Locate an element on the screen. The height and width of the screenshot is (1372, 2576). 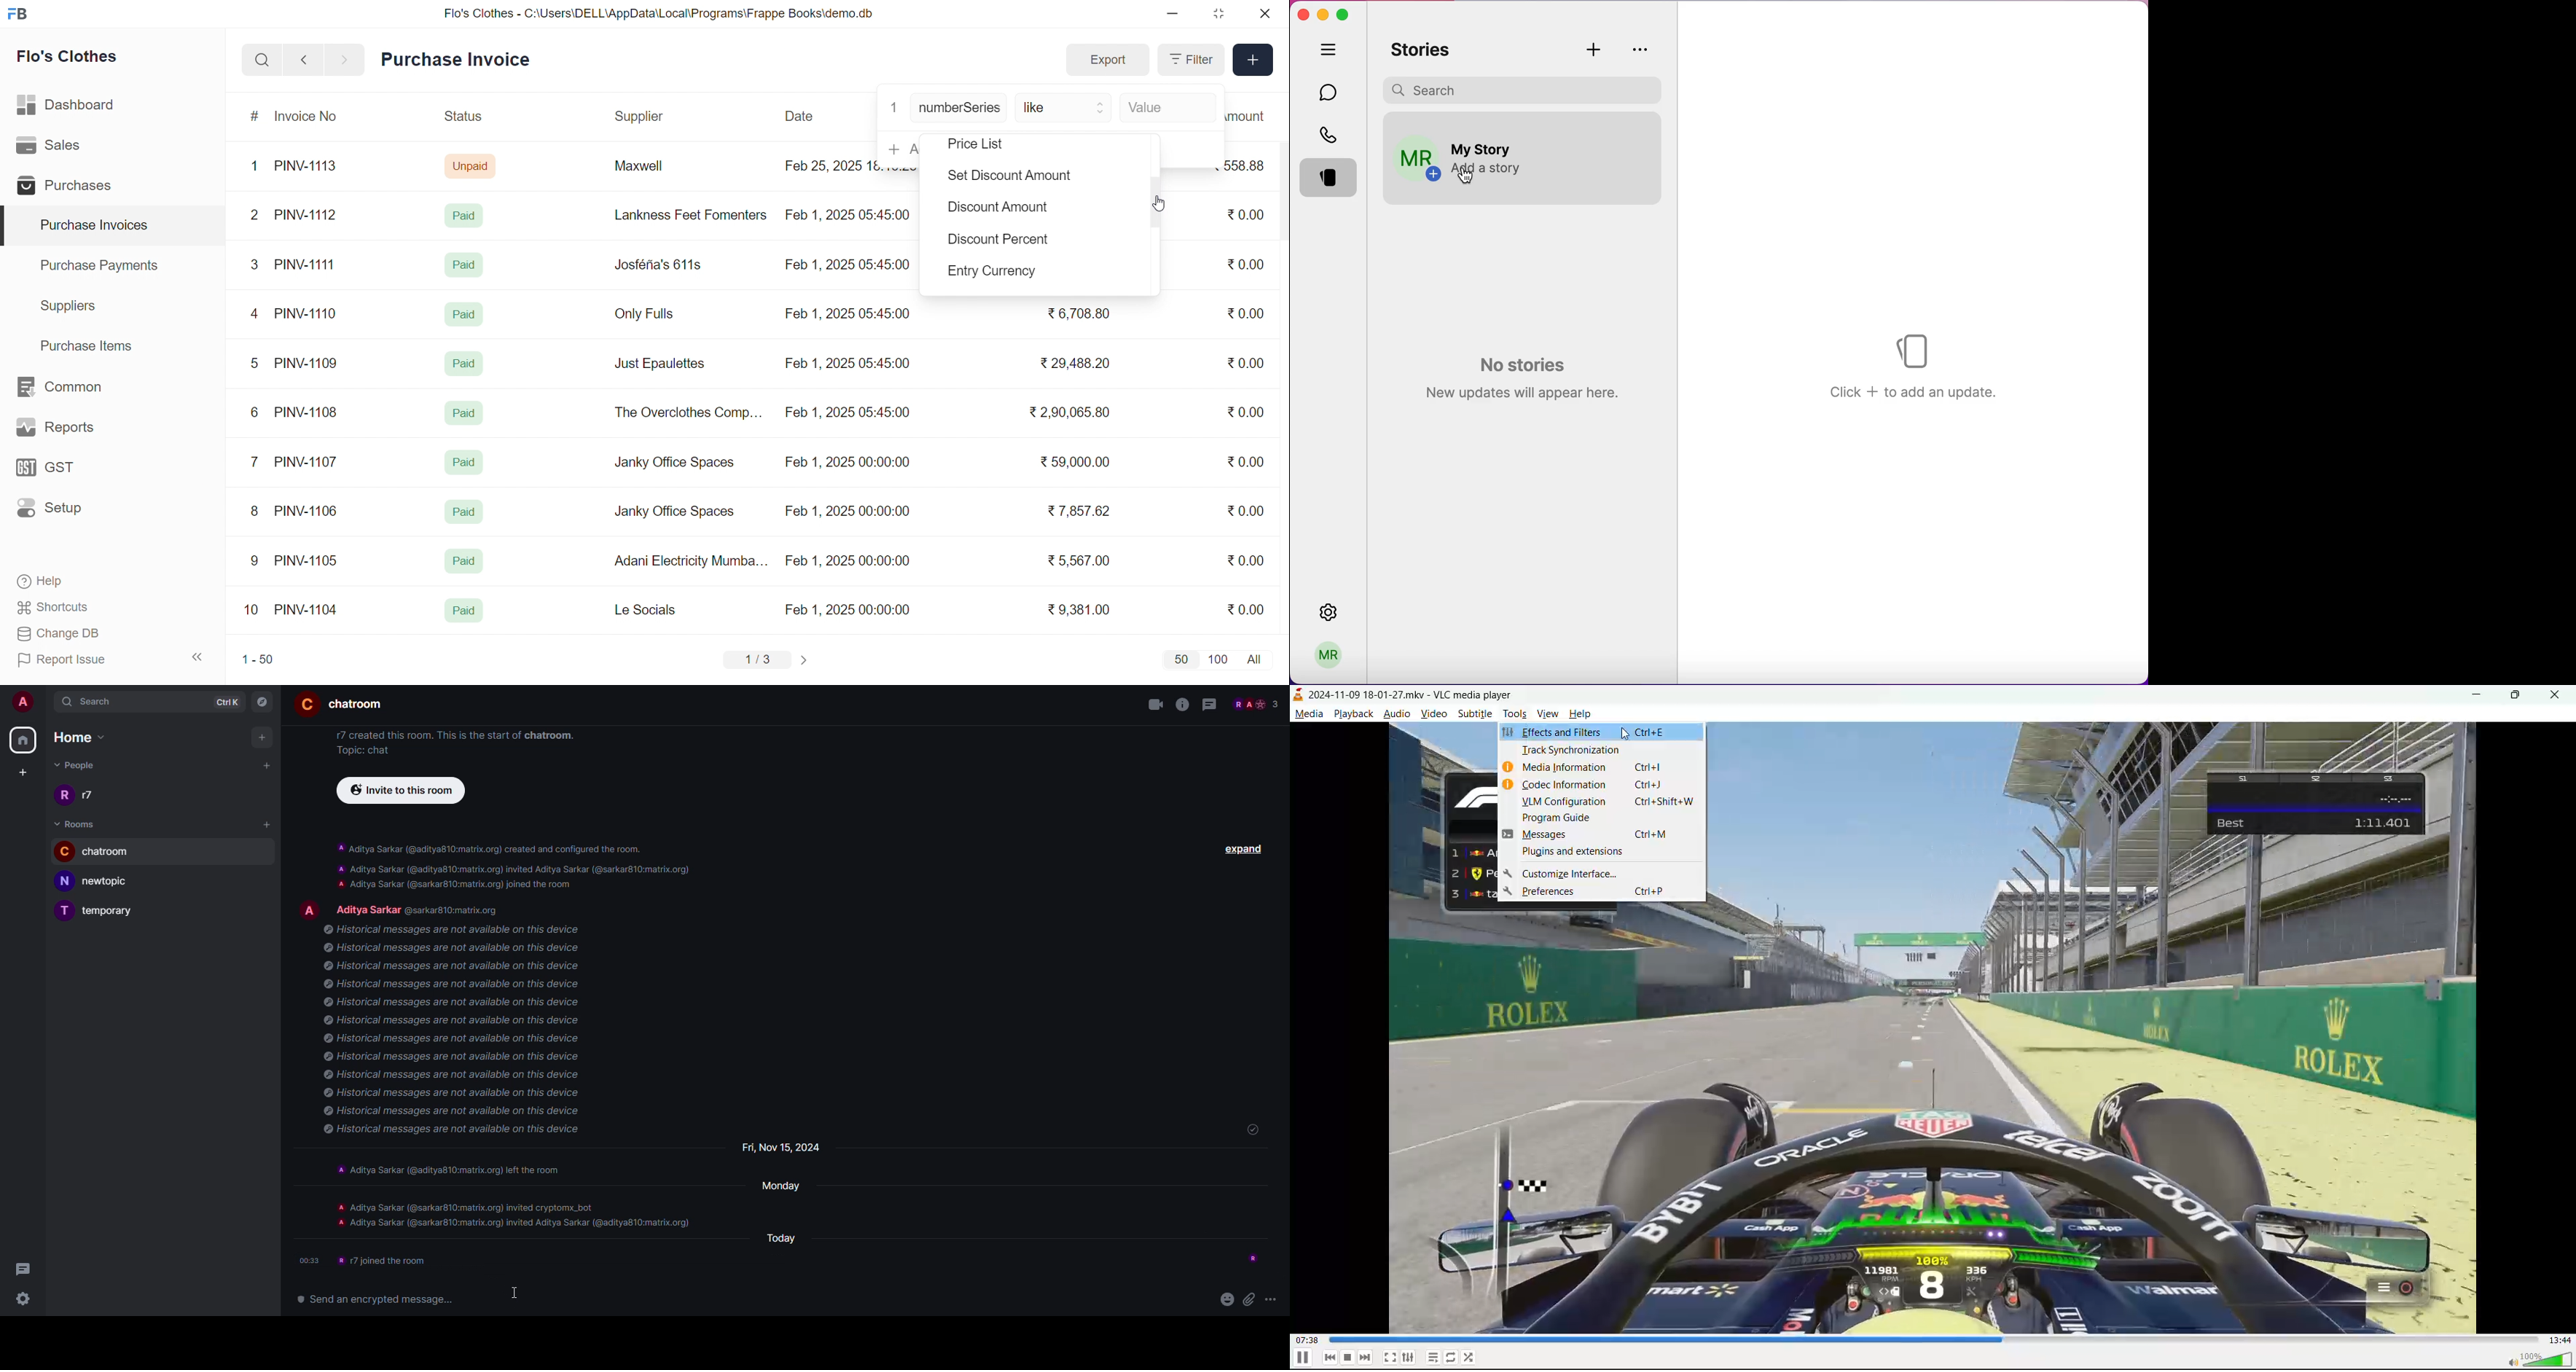
₹ 7,857.62 is located at coordinates (1081, 511).